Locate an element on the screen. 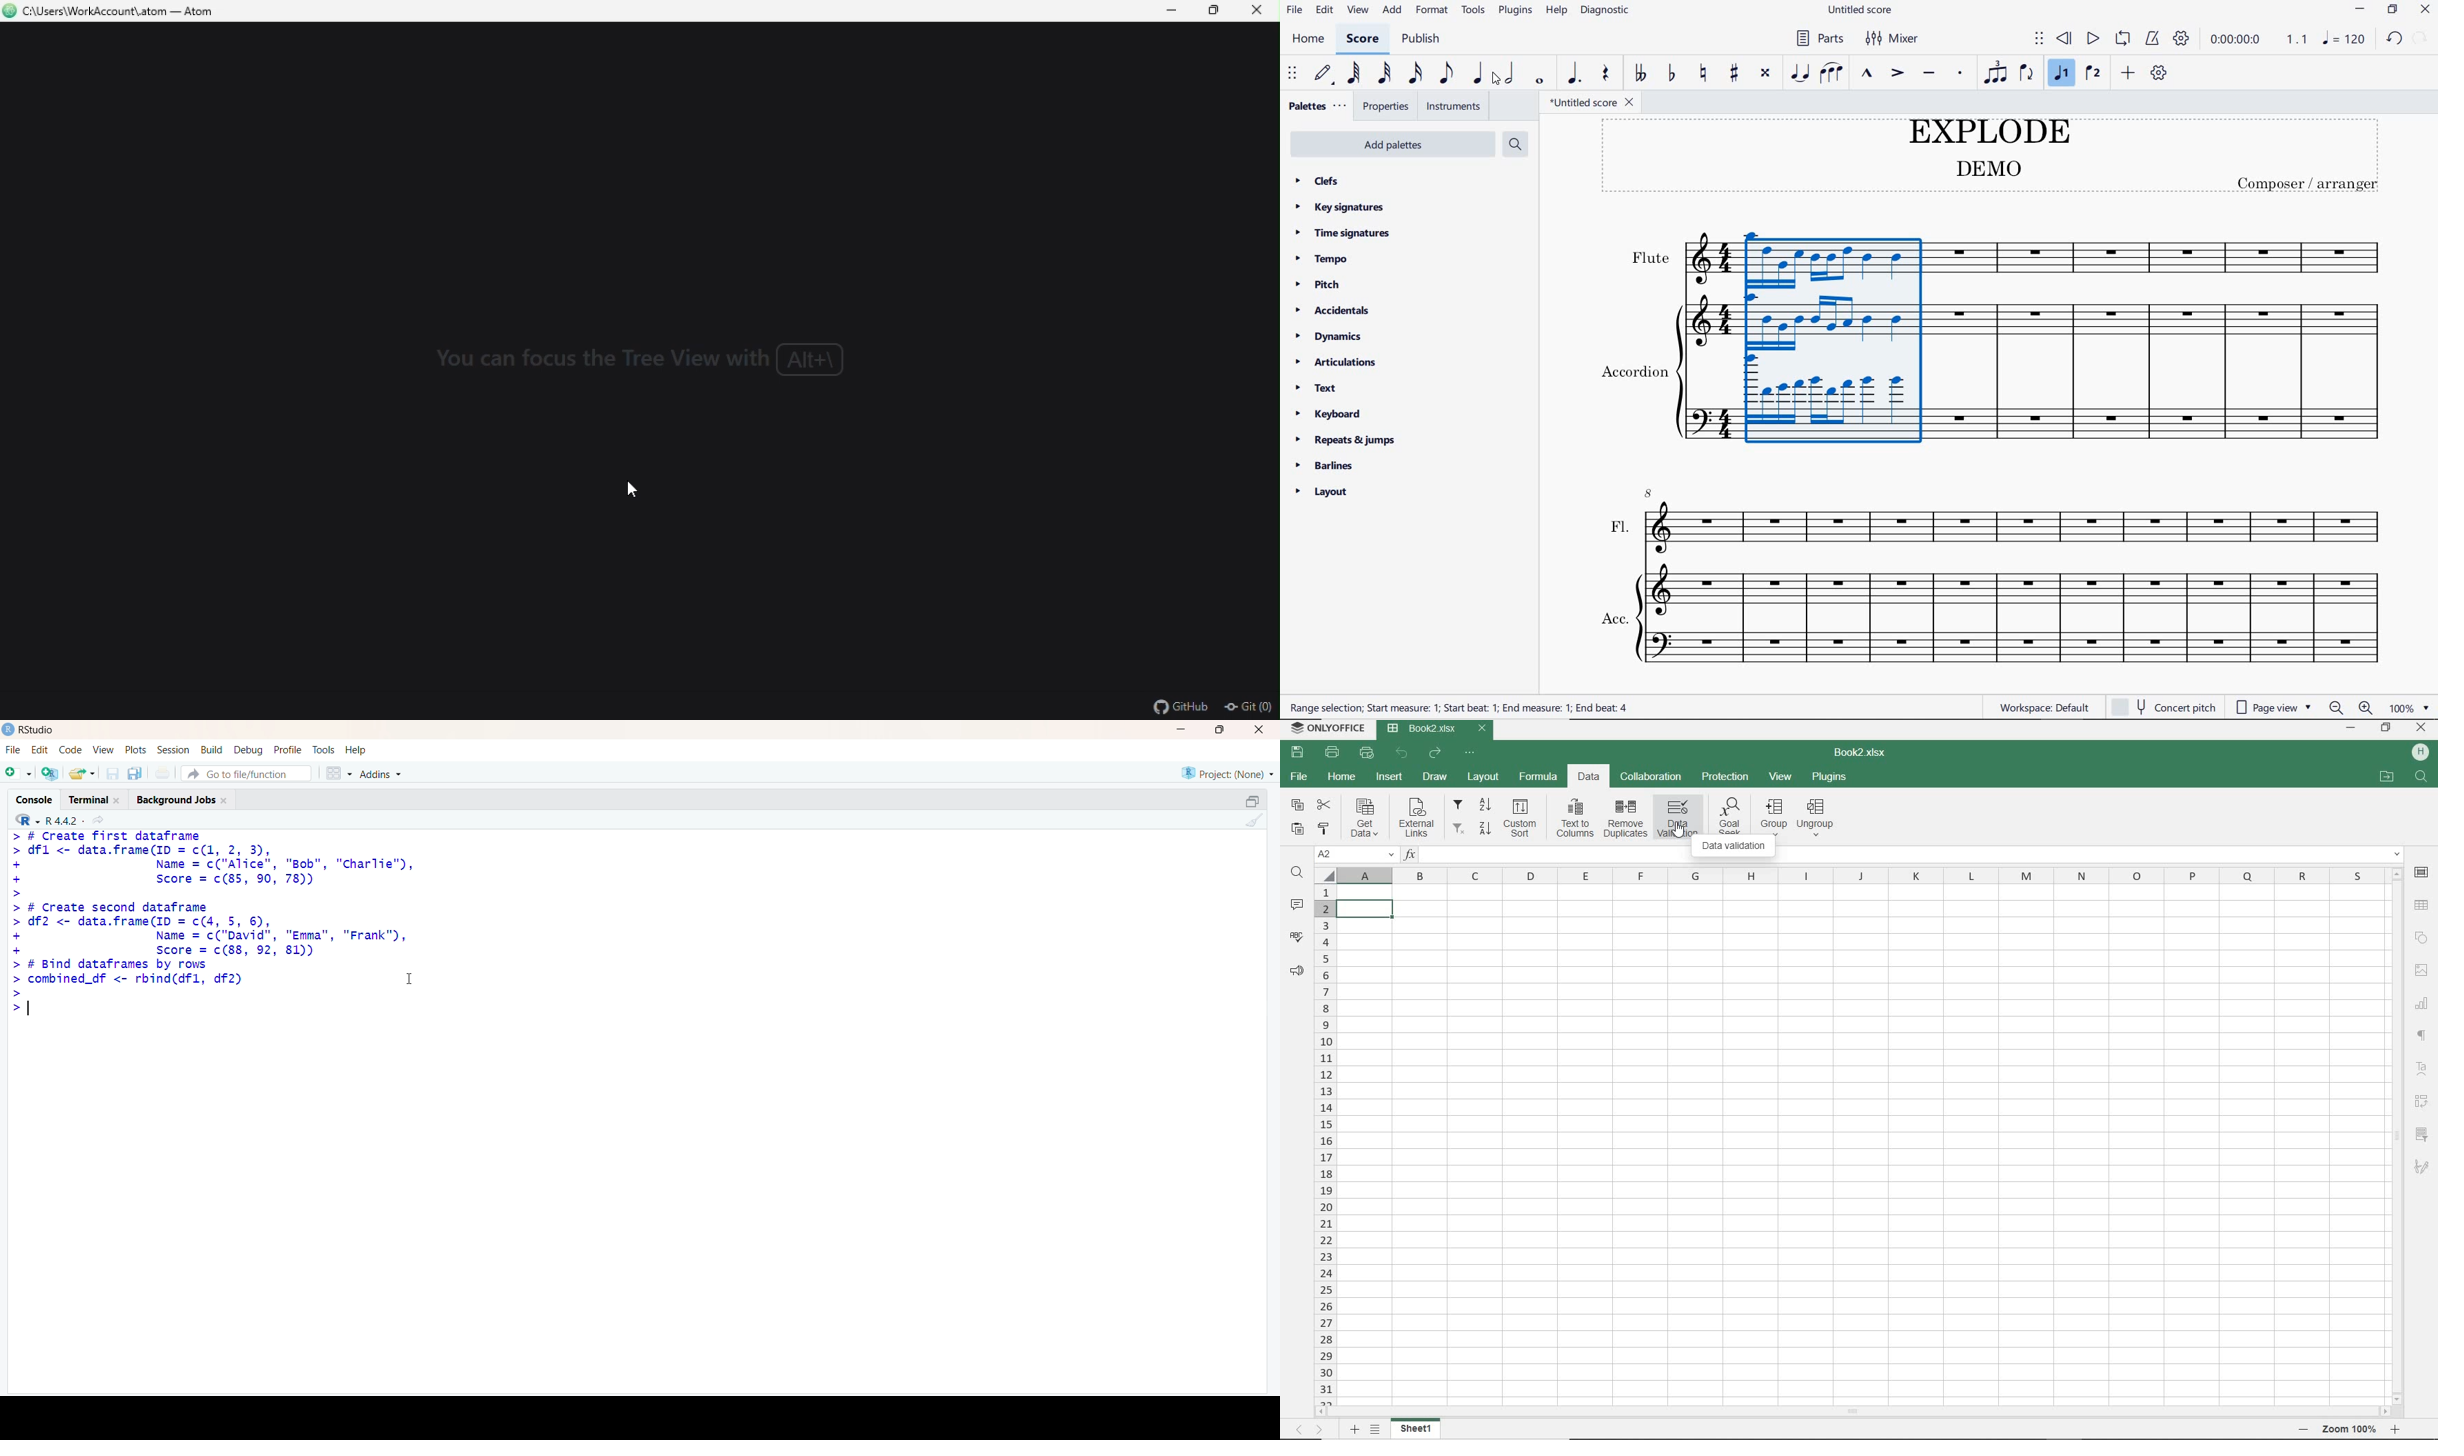 The width and height of the screenshot is (2464, 1456). eighth note is located at coordinates (1449, 74).